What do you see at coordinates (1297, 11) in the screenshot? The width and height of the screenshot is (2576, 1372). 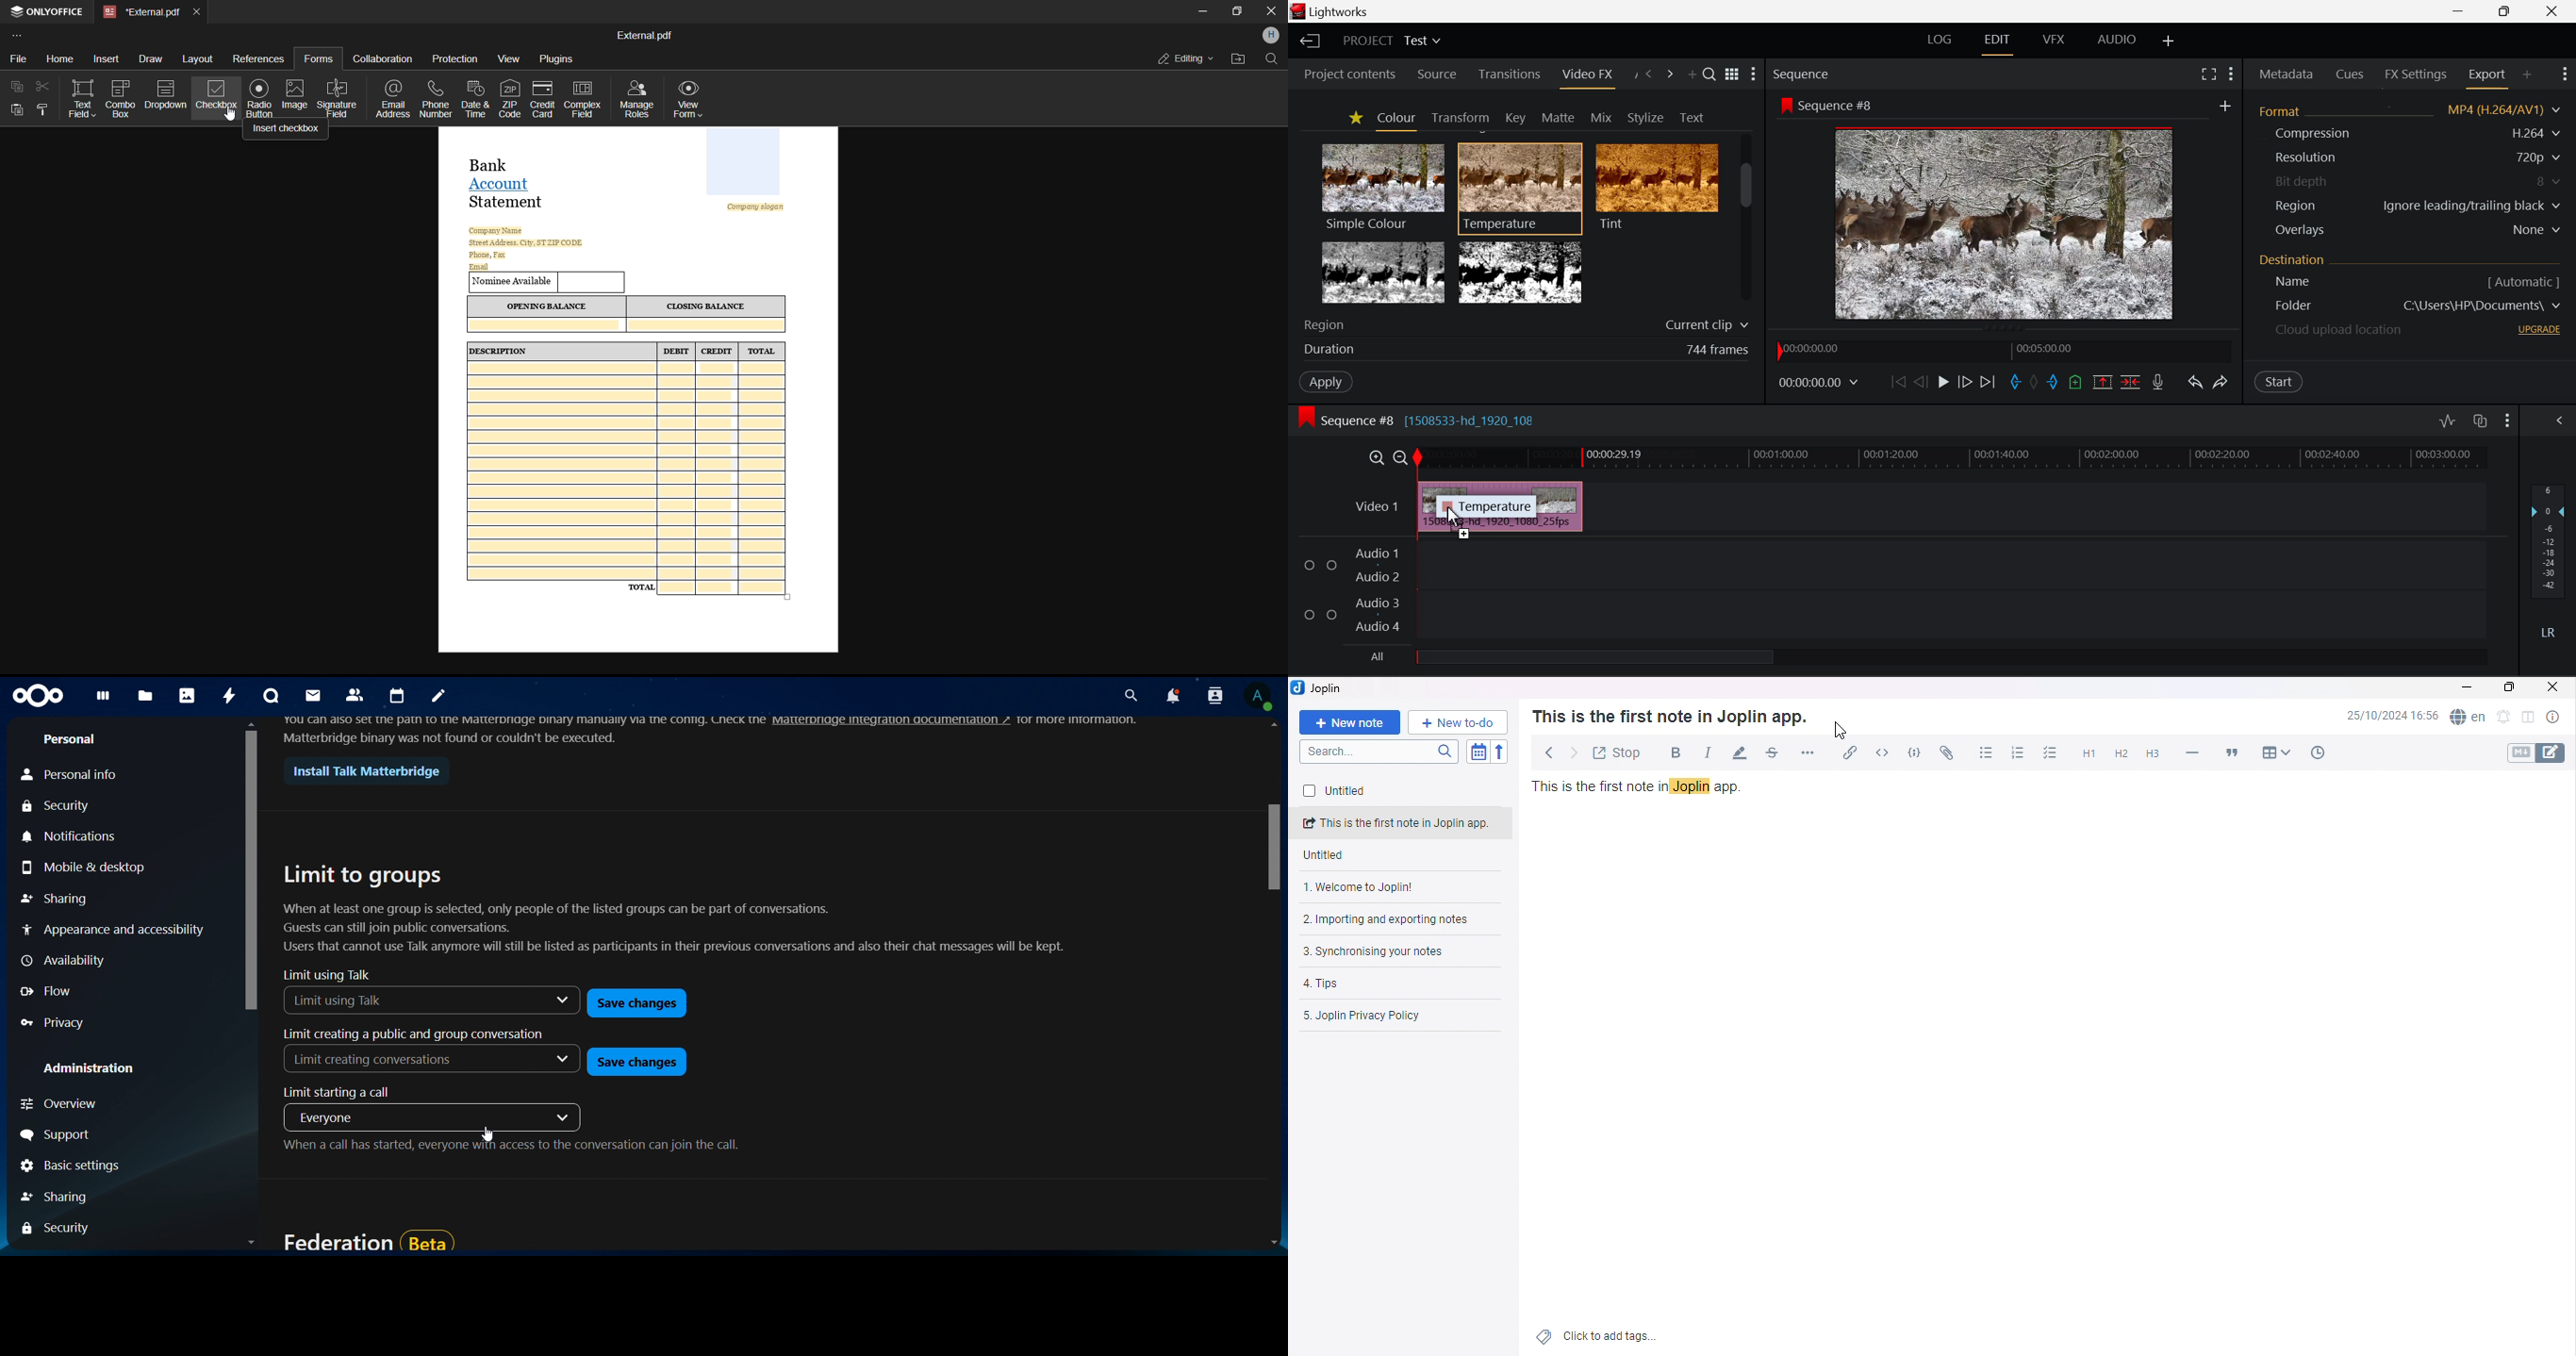 I see `logo` at bounding box center [1297, 11].